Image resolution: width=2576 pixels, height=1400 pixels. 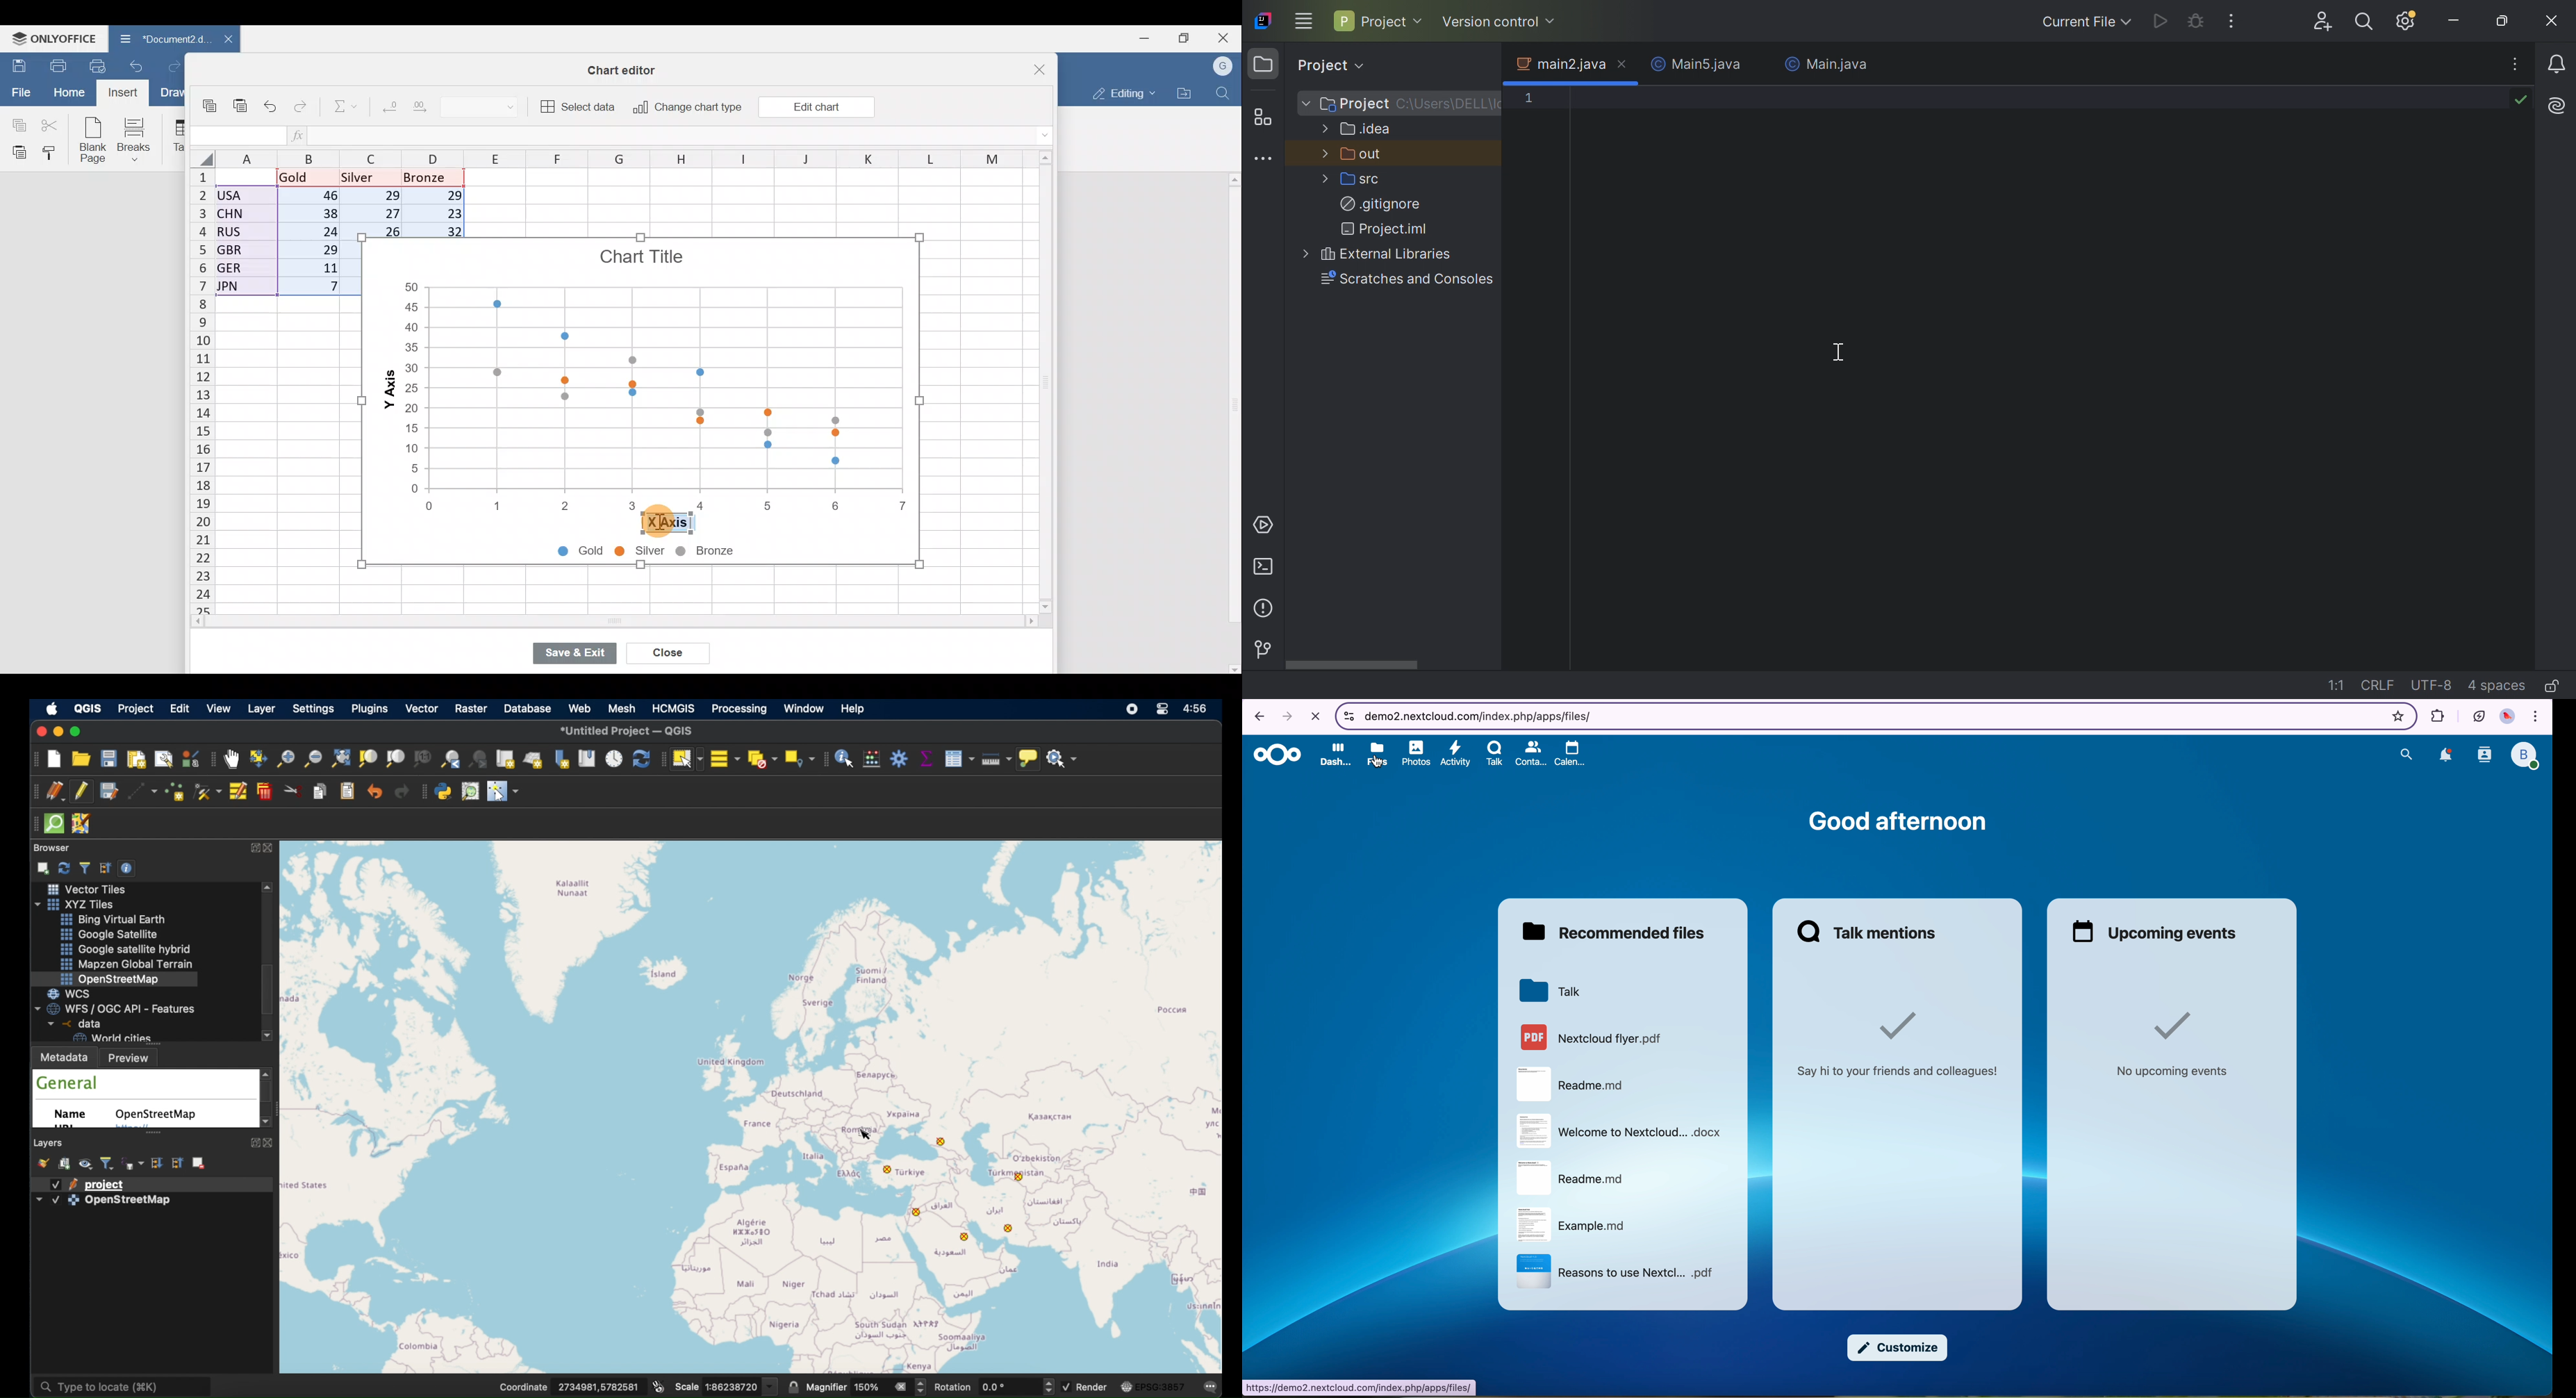 What do you see at coordinates (53, 65) in the screenshot?
I see `Print file` at bounding box center [53, 65].